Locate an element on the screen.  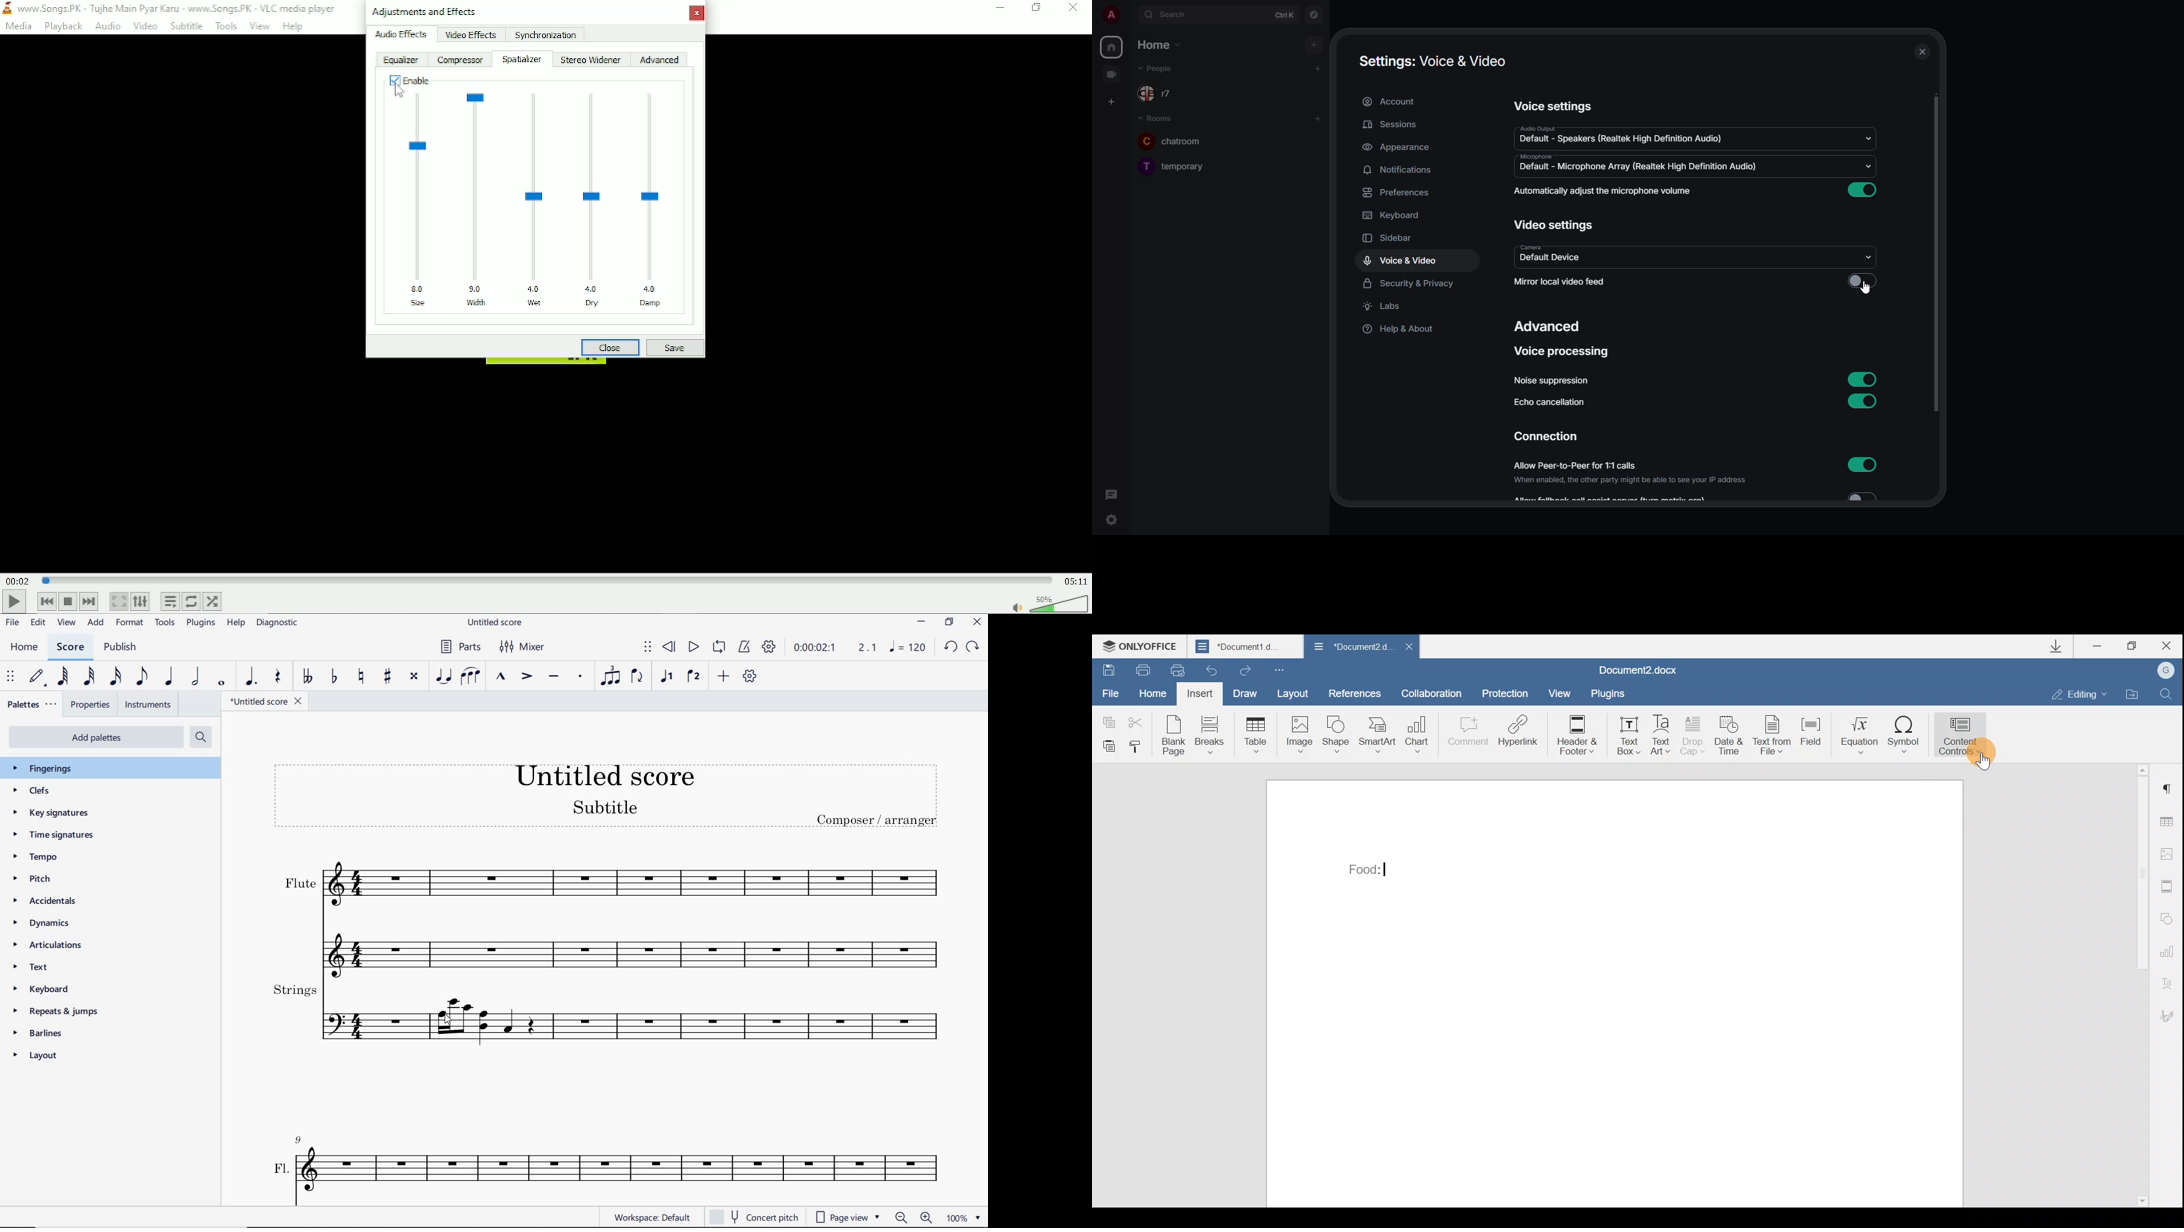
Redo is located at coordinates (1243, 668).